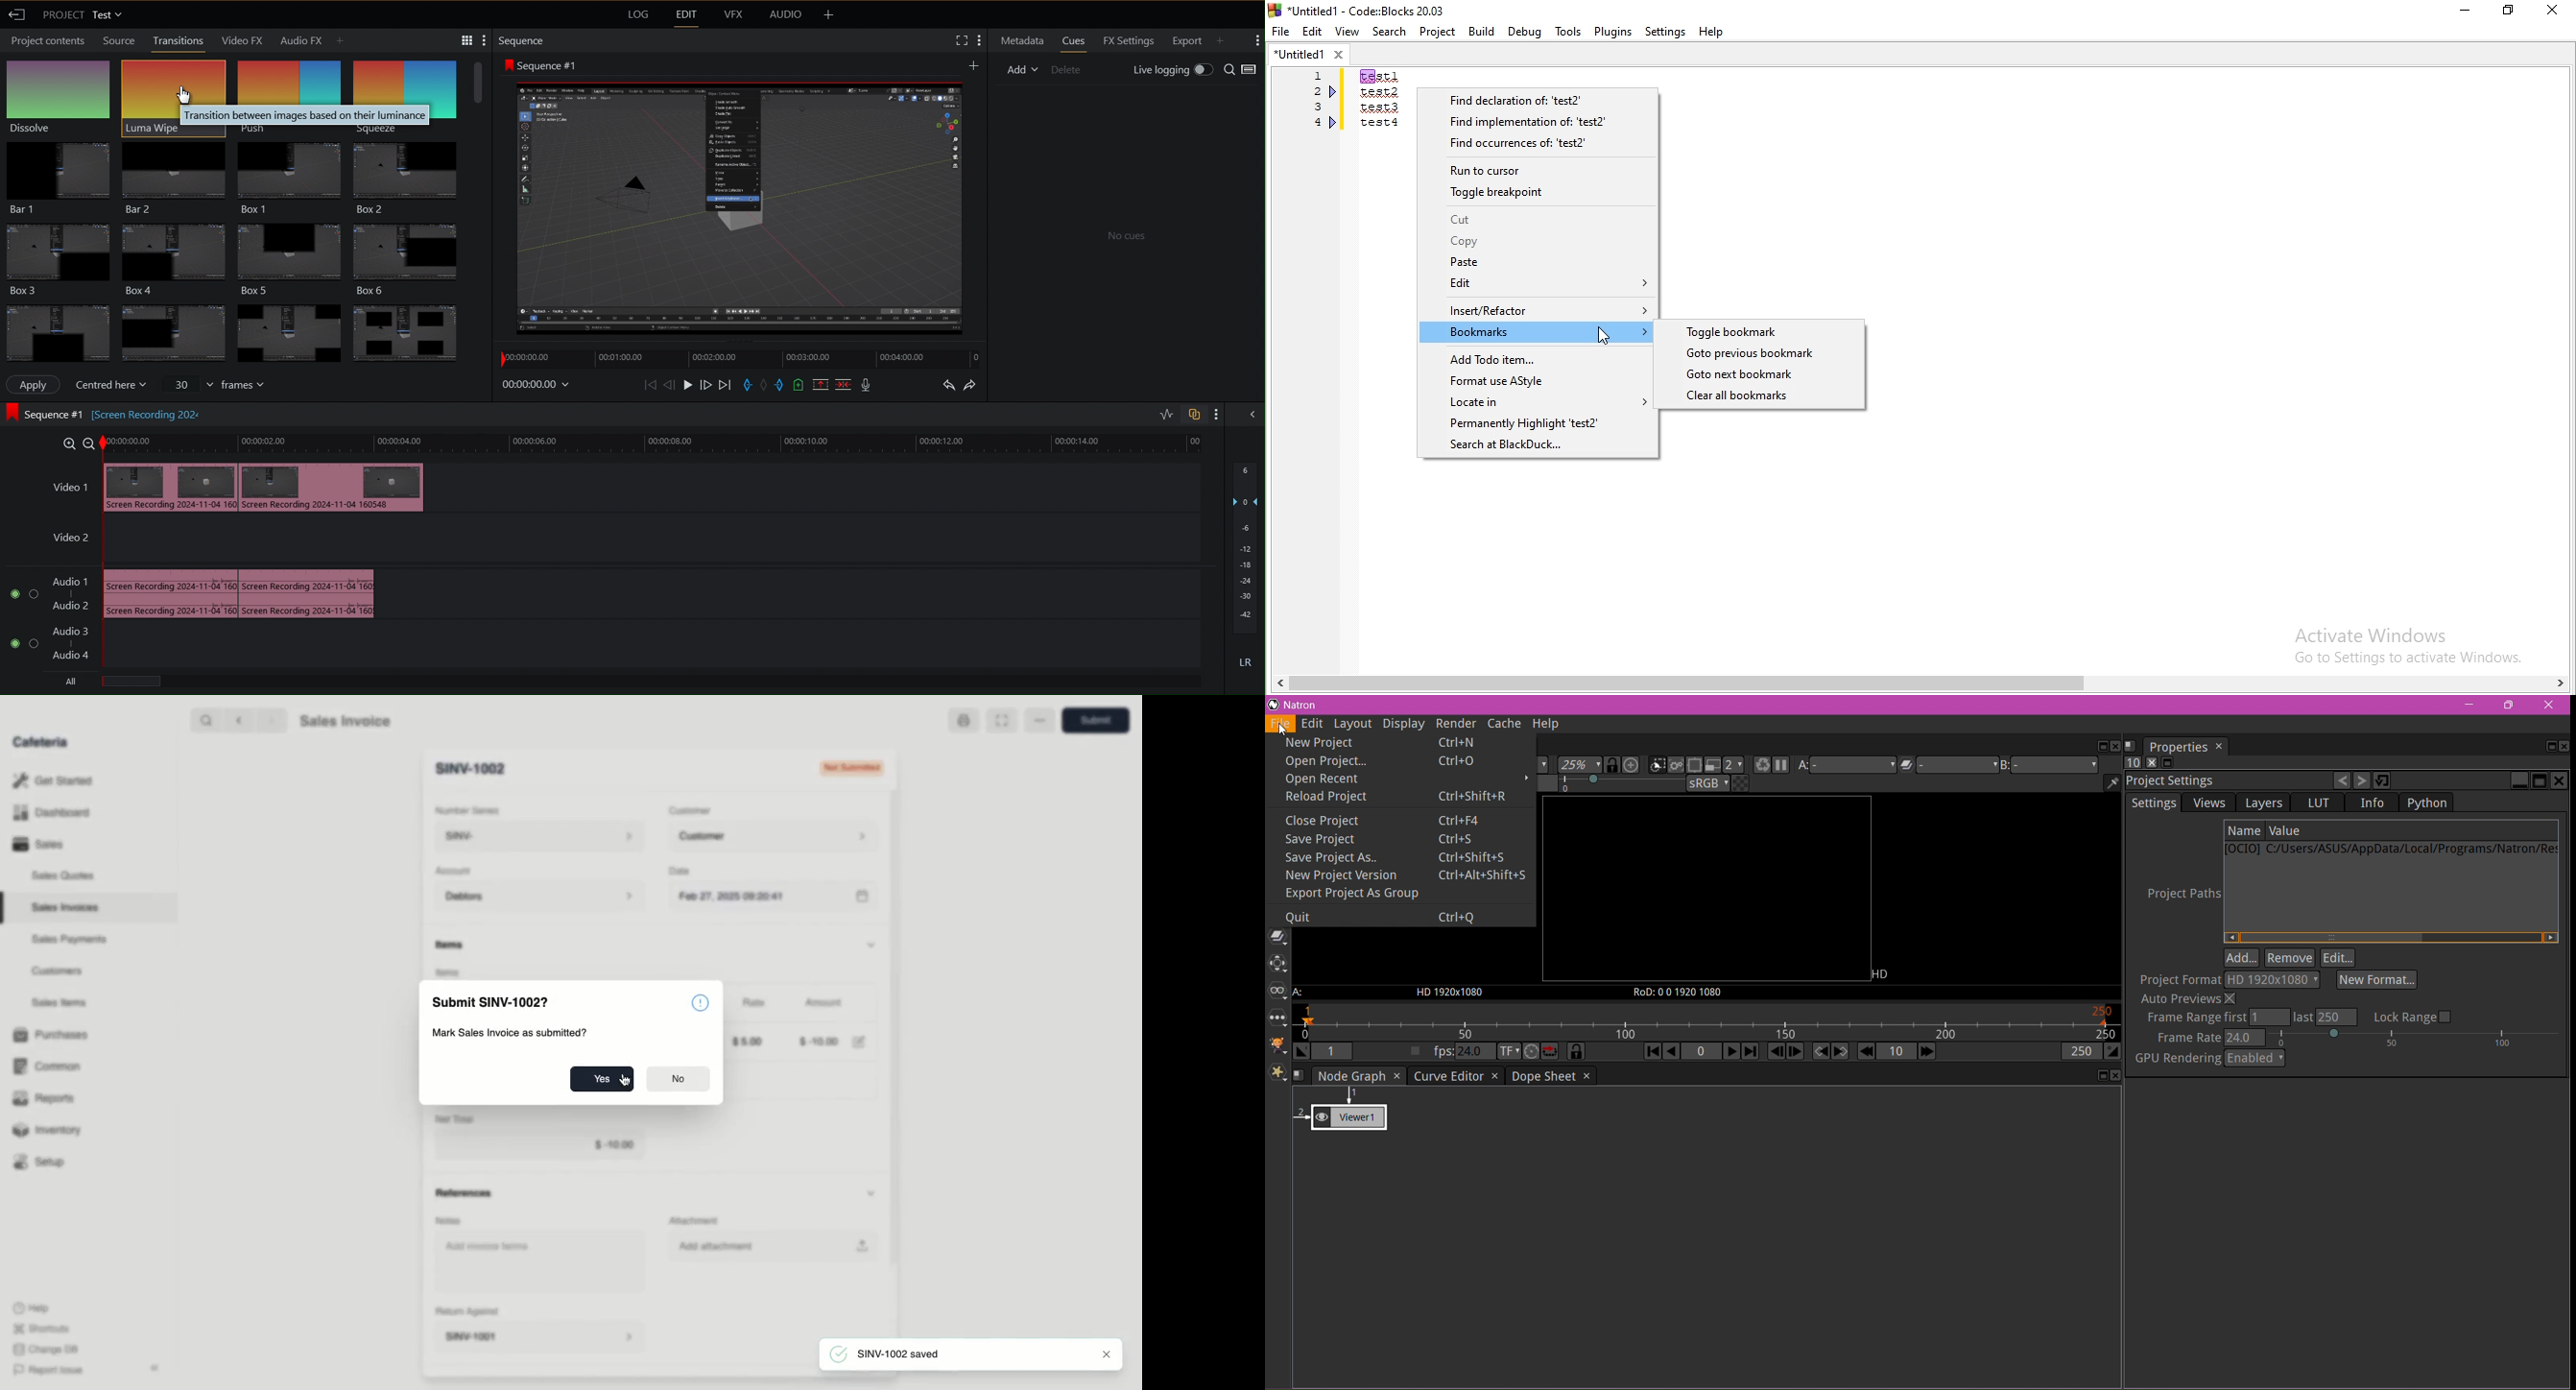 This screenshot has width=2576, height=1400. I want to click on Collapse, so click(156, 1368).